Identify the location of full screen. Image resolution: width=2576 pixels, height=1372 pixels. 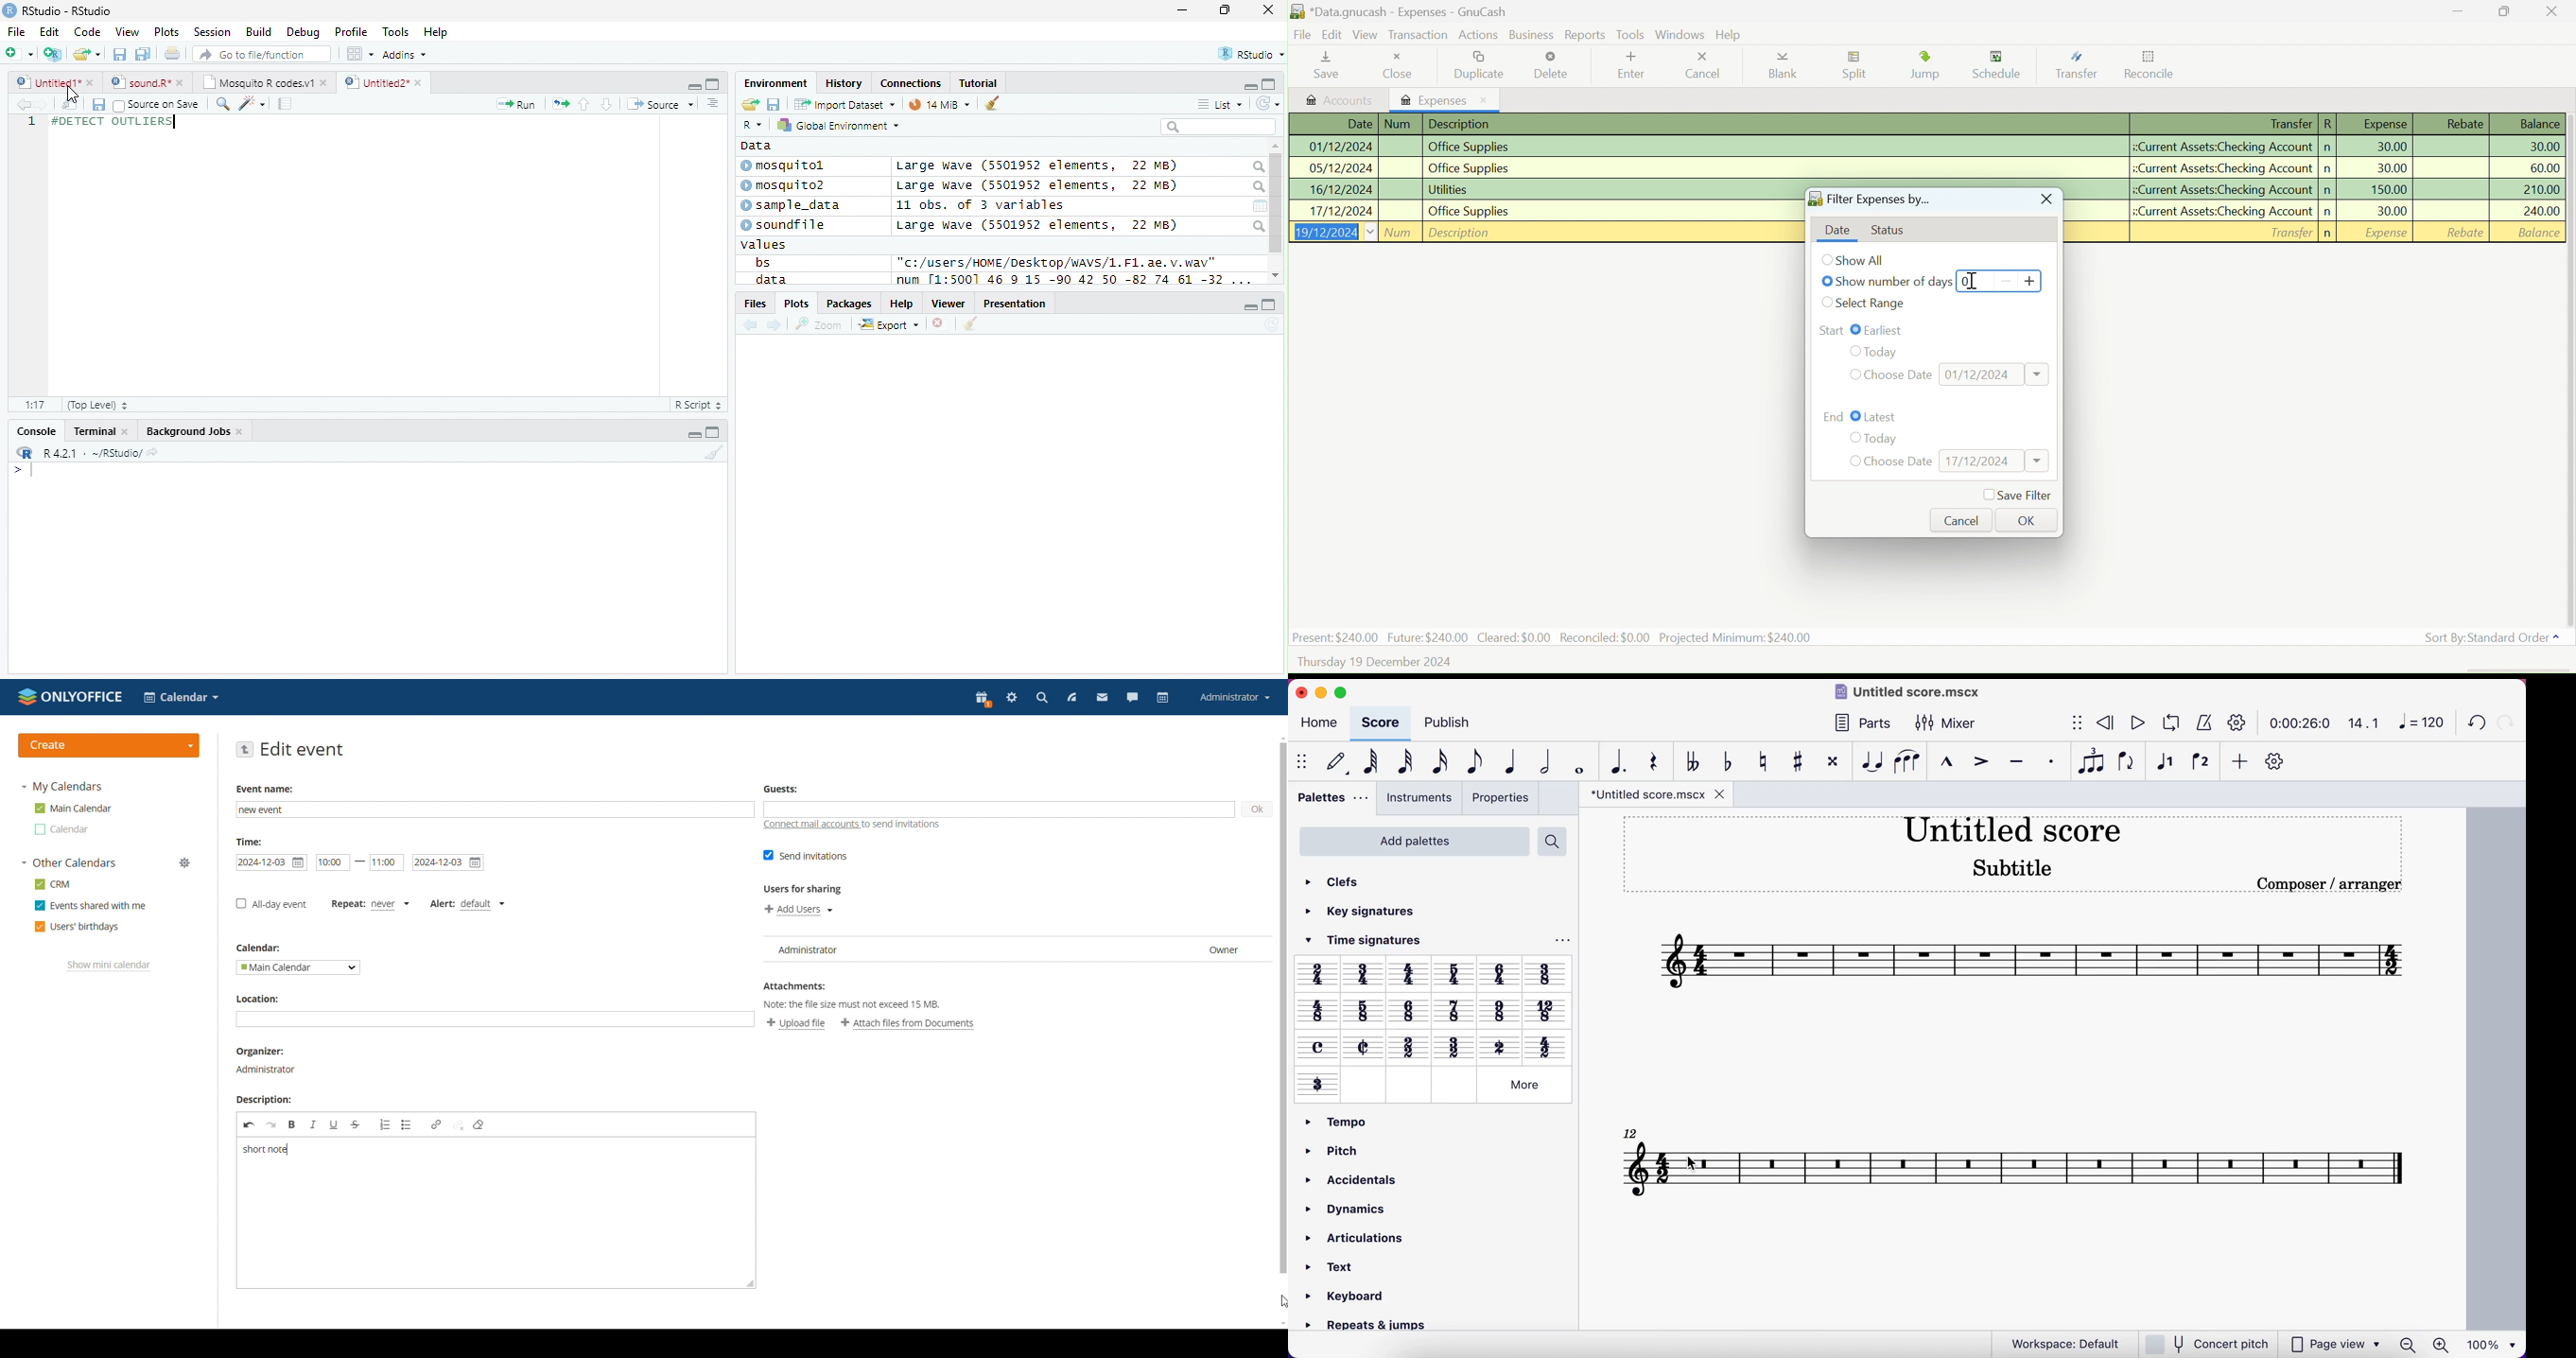
(713, 431).